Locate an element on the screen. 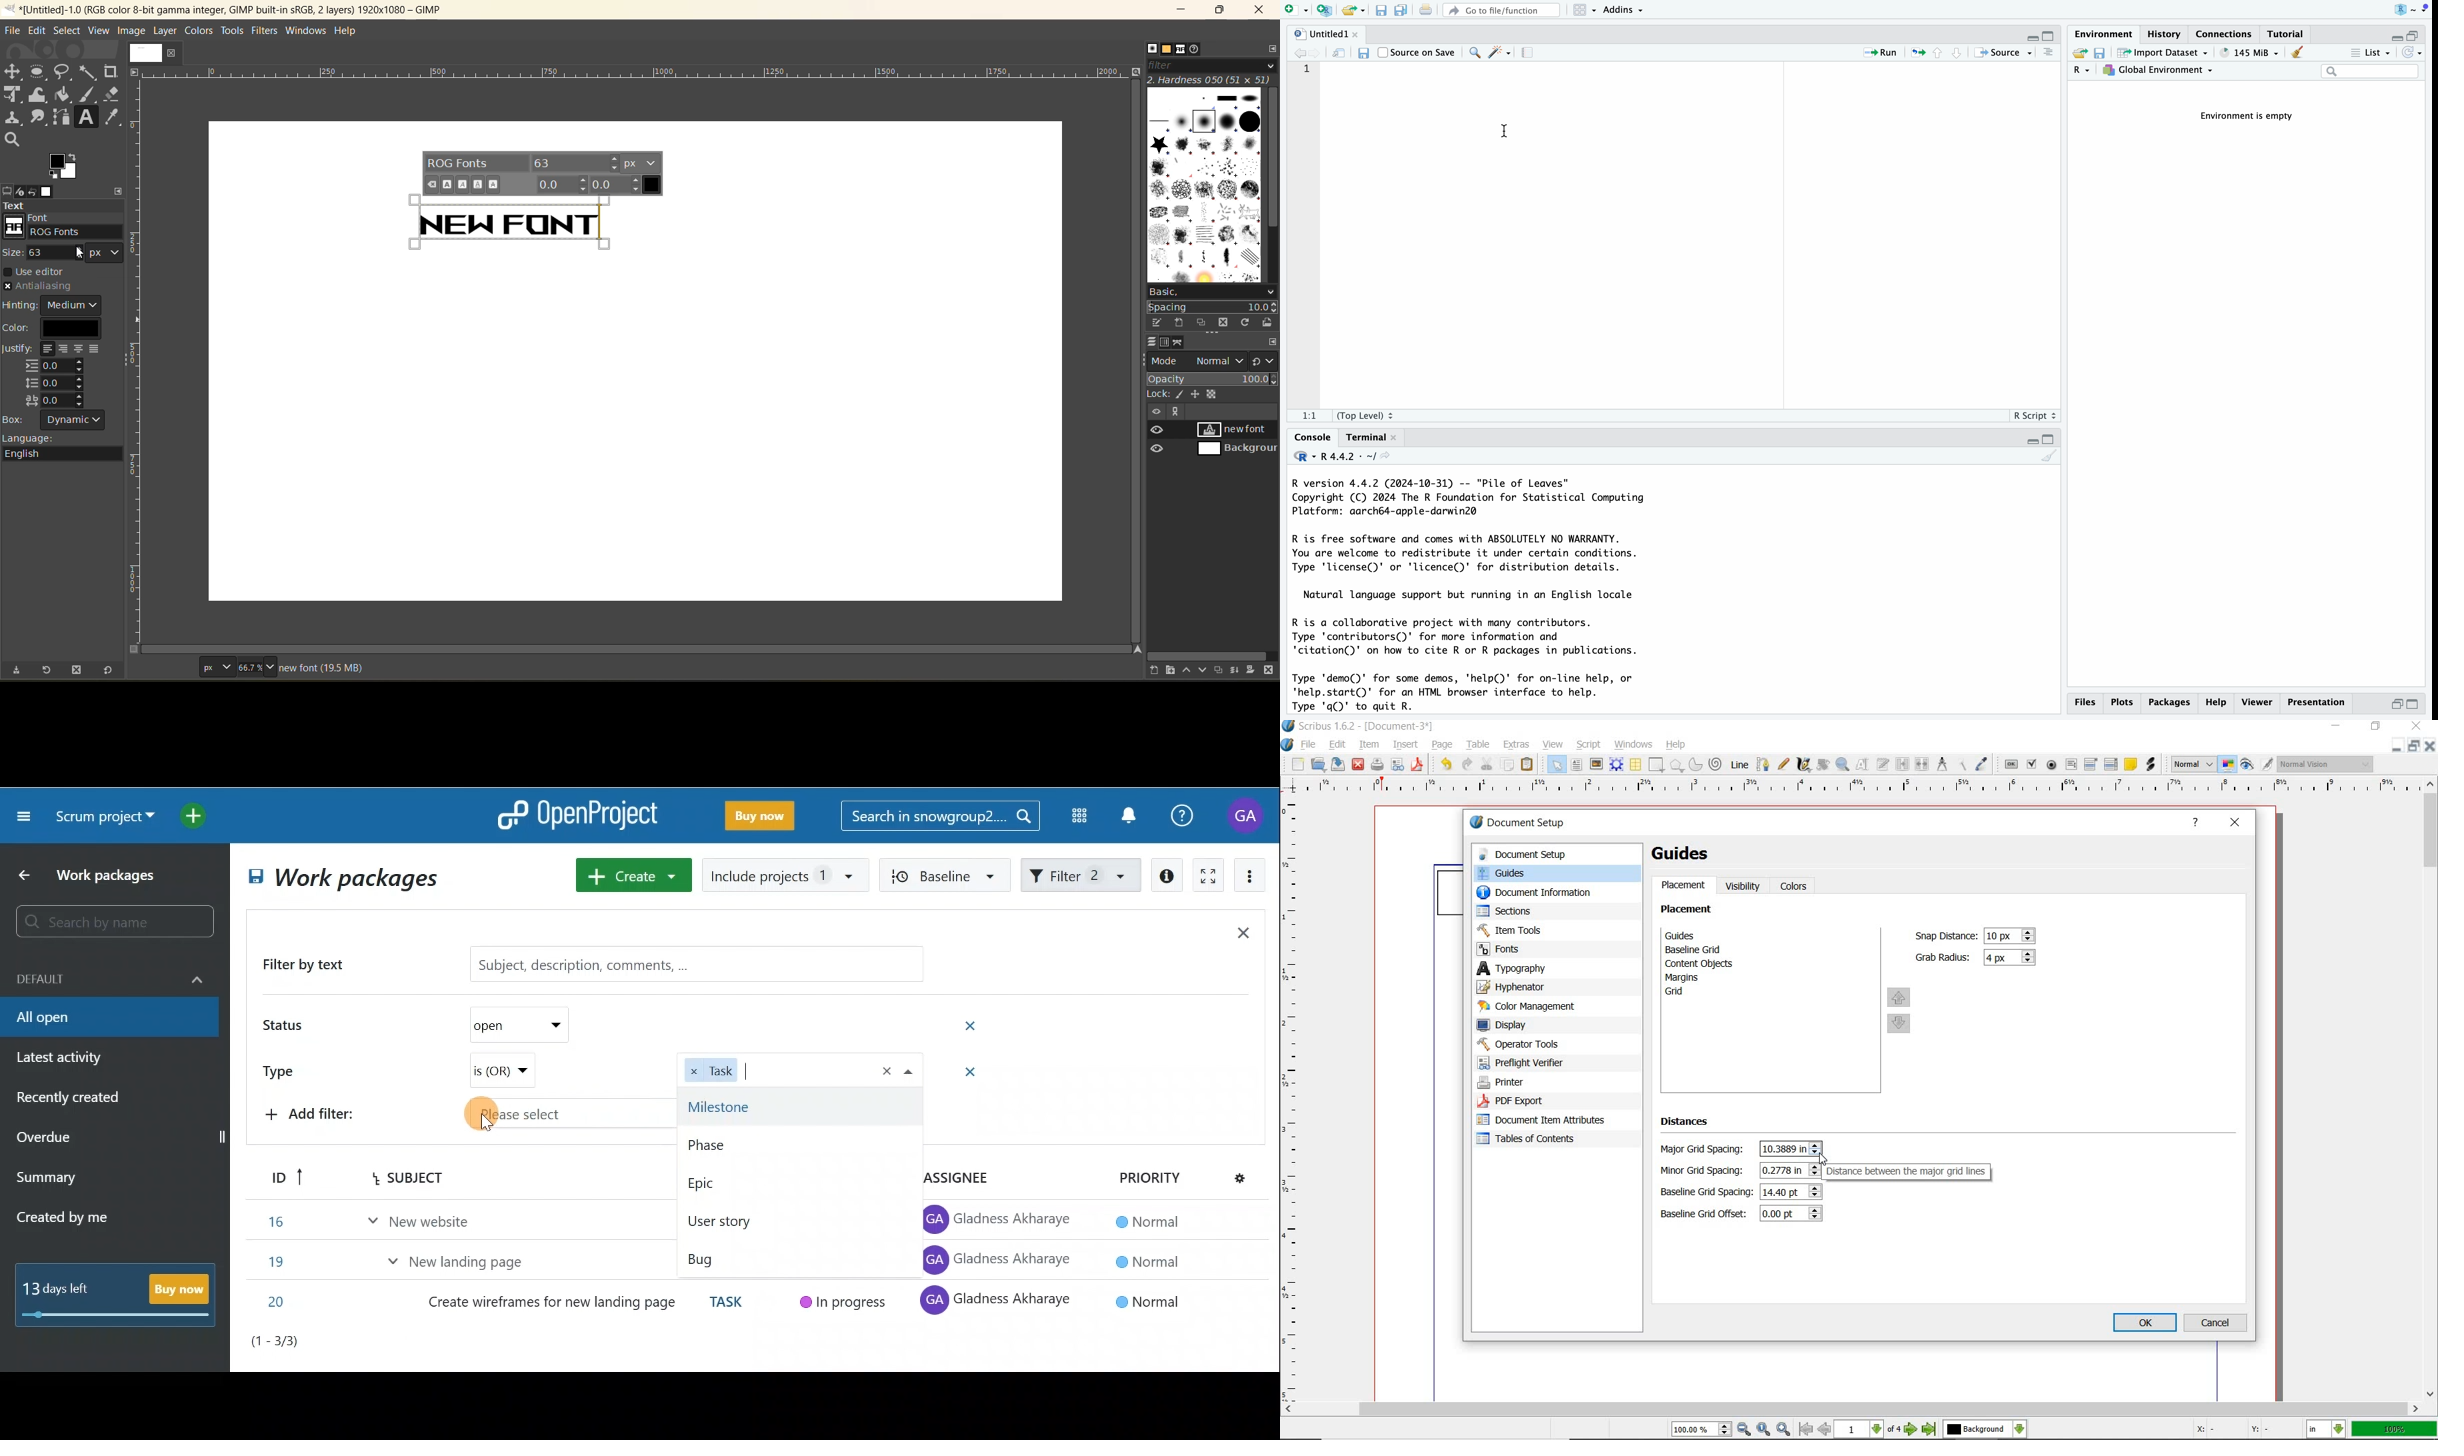 The height and width of the screenshot is (1456, 2464). maximize is located at coordinates (2049, 34).